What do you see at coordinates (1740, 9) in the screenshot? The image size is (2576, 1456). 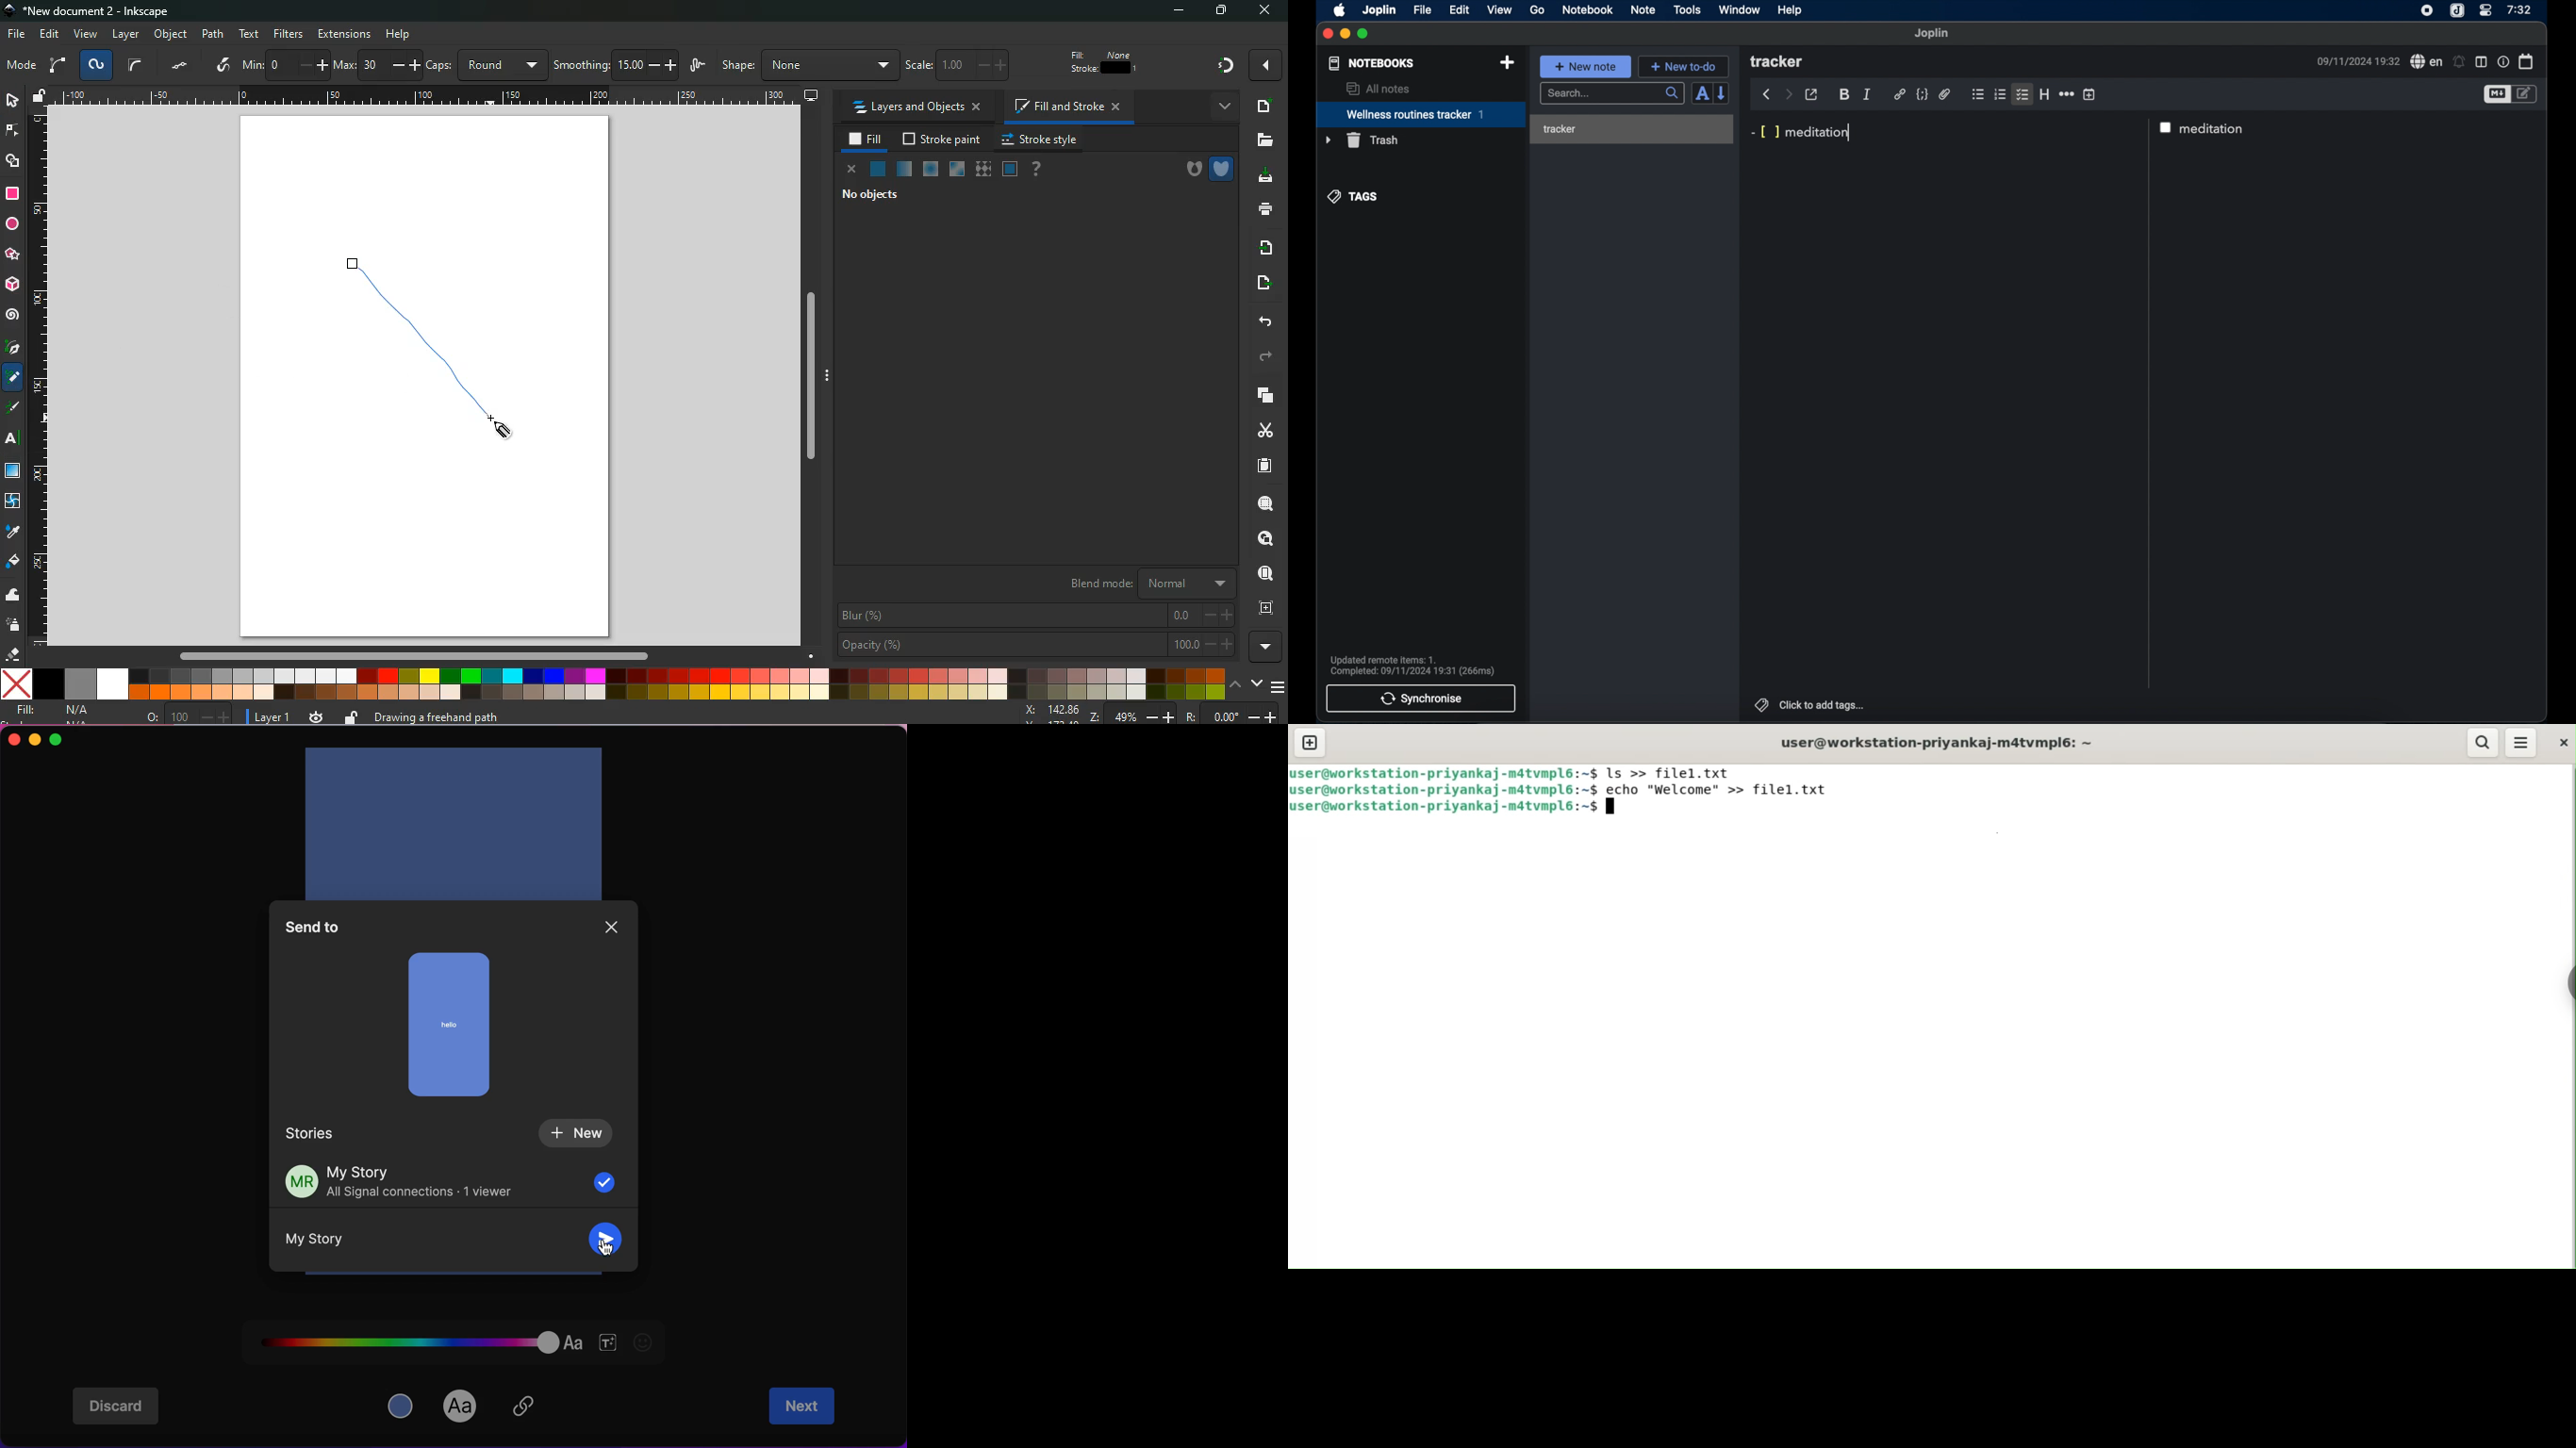 I see `window` at bounding box center [1740, 9].